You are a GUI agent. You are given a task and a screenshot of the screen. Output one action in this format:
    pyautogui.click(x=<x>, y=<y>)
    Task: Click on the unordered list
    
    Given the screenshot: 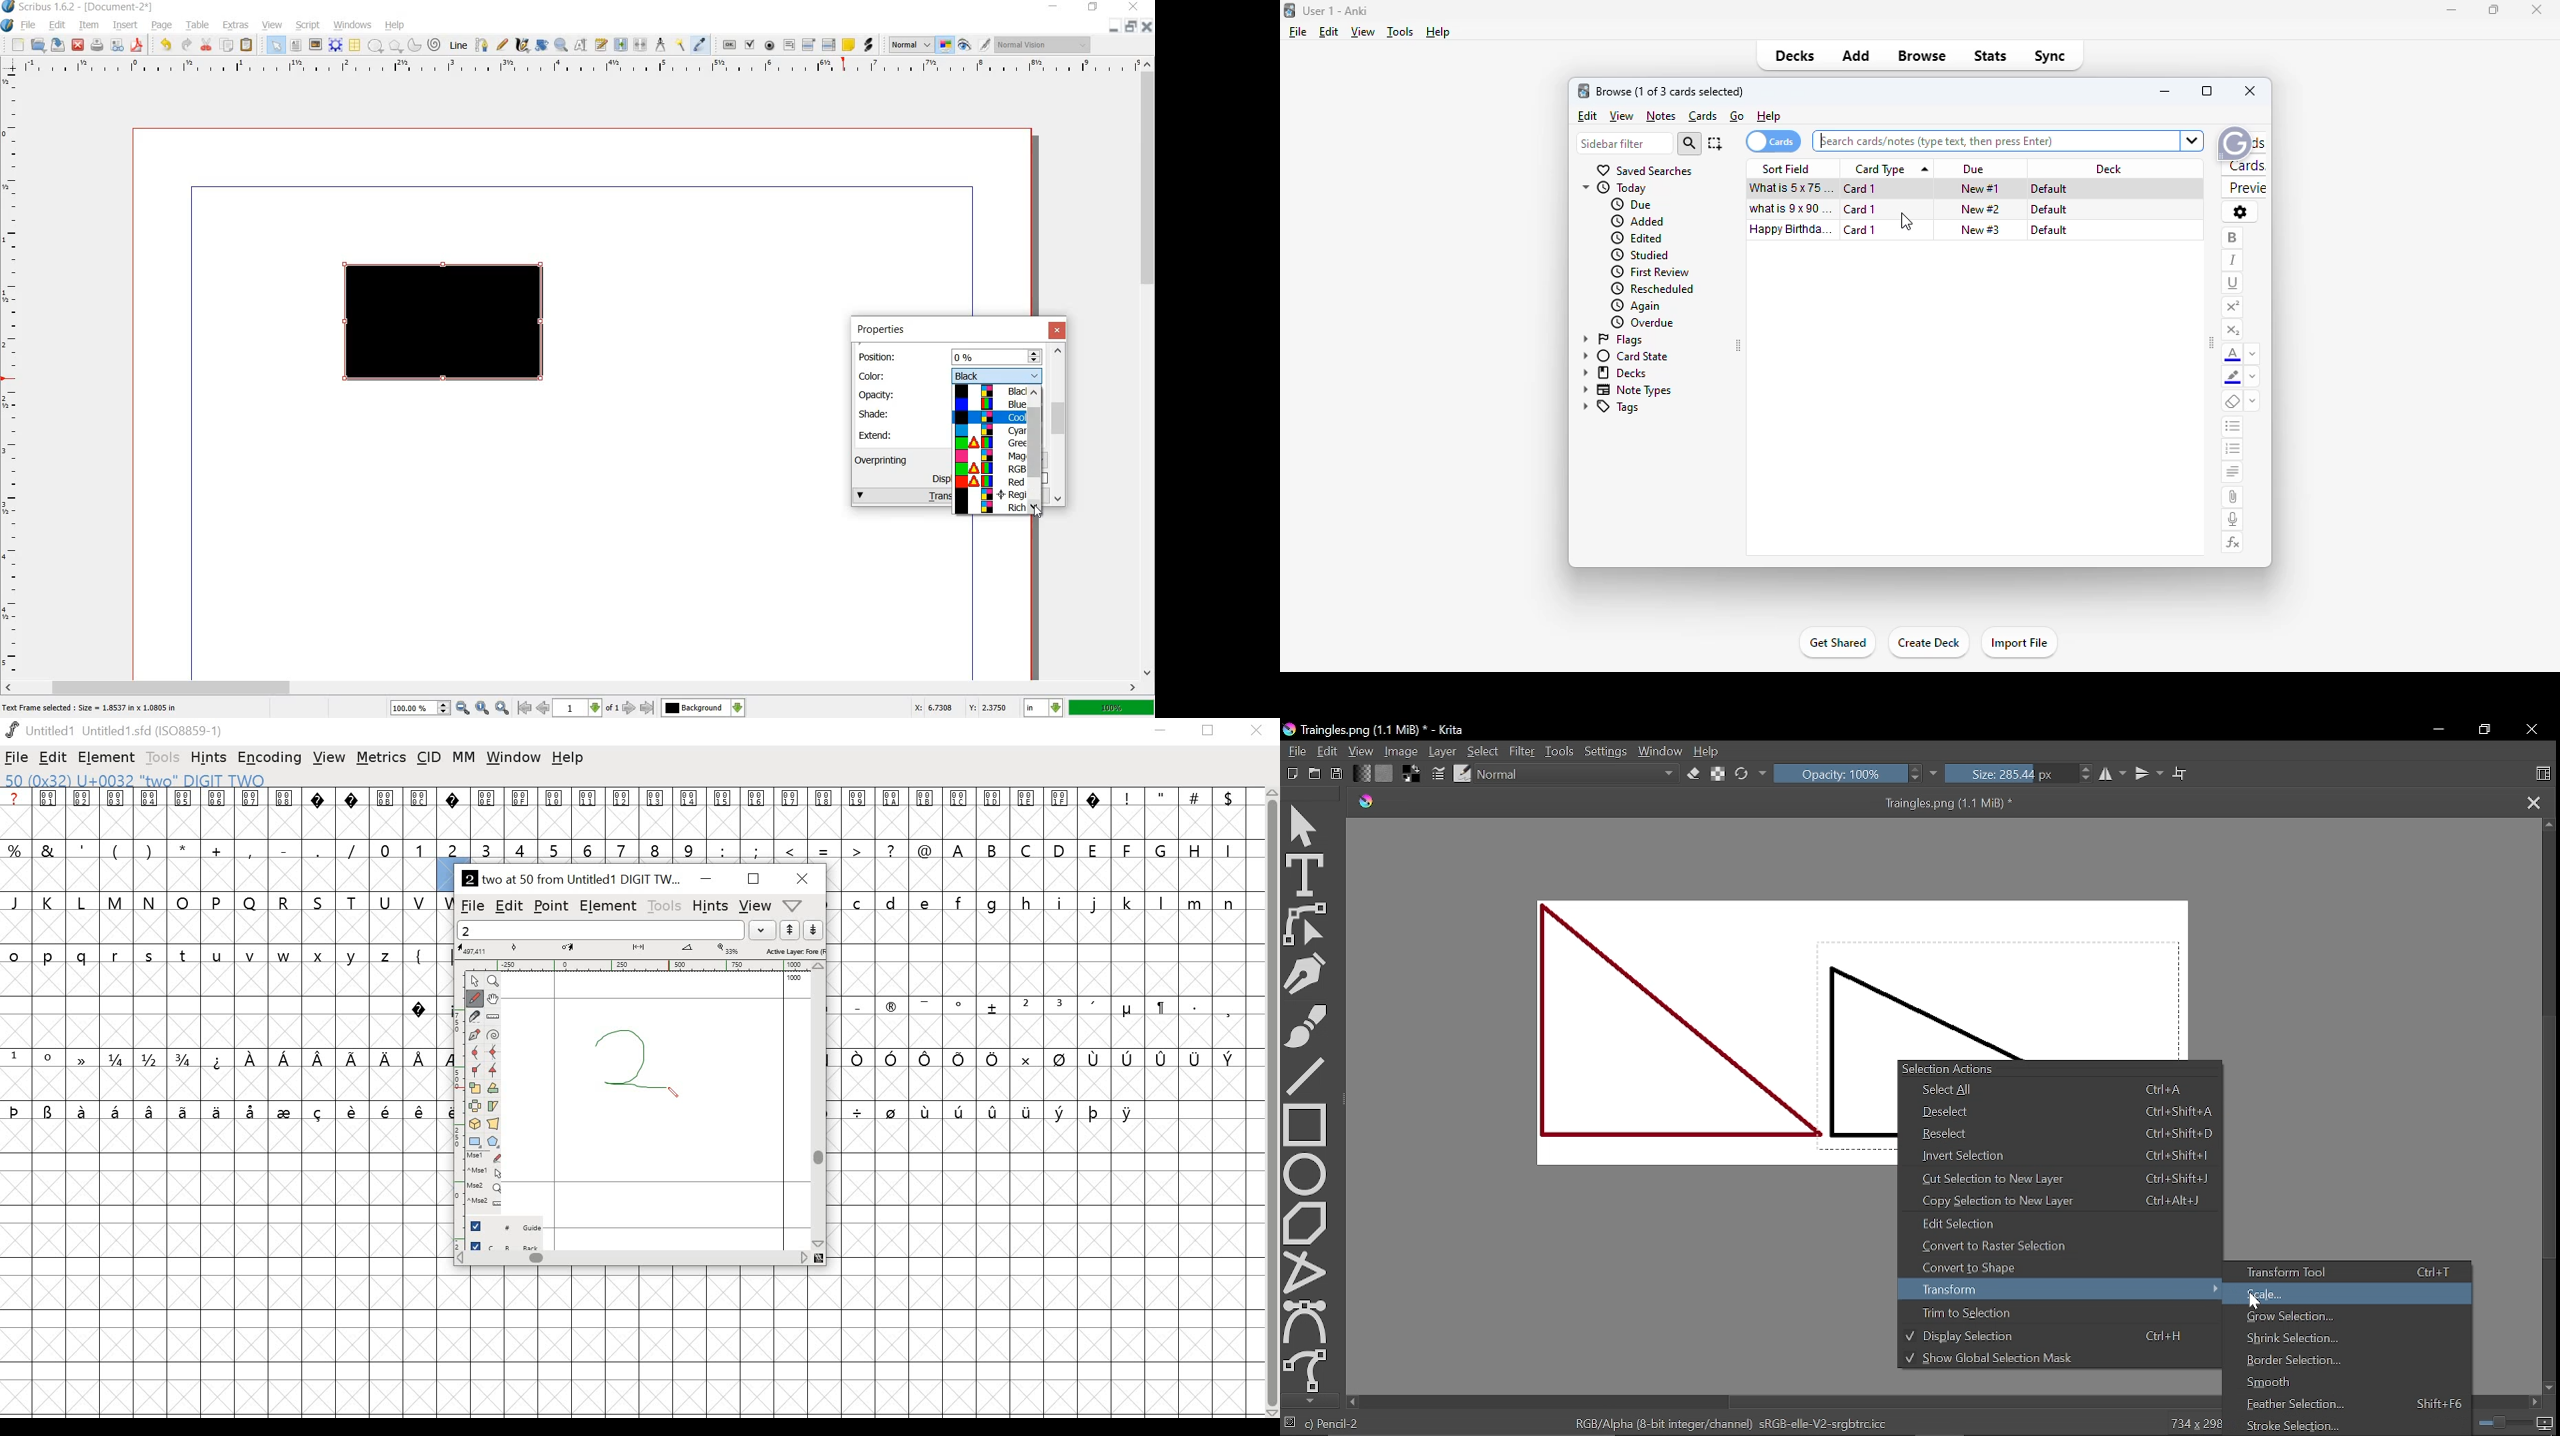 What is the action you would take?
    pyautogui.click(x=2234, y=426)
    